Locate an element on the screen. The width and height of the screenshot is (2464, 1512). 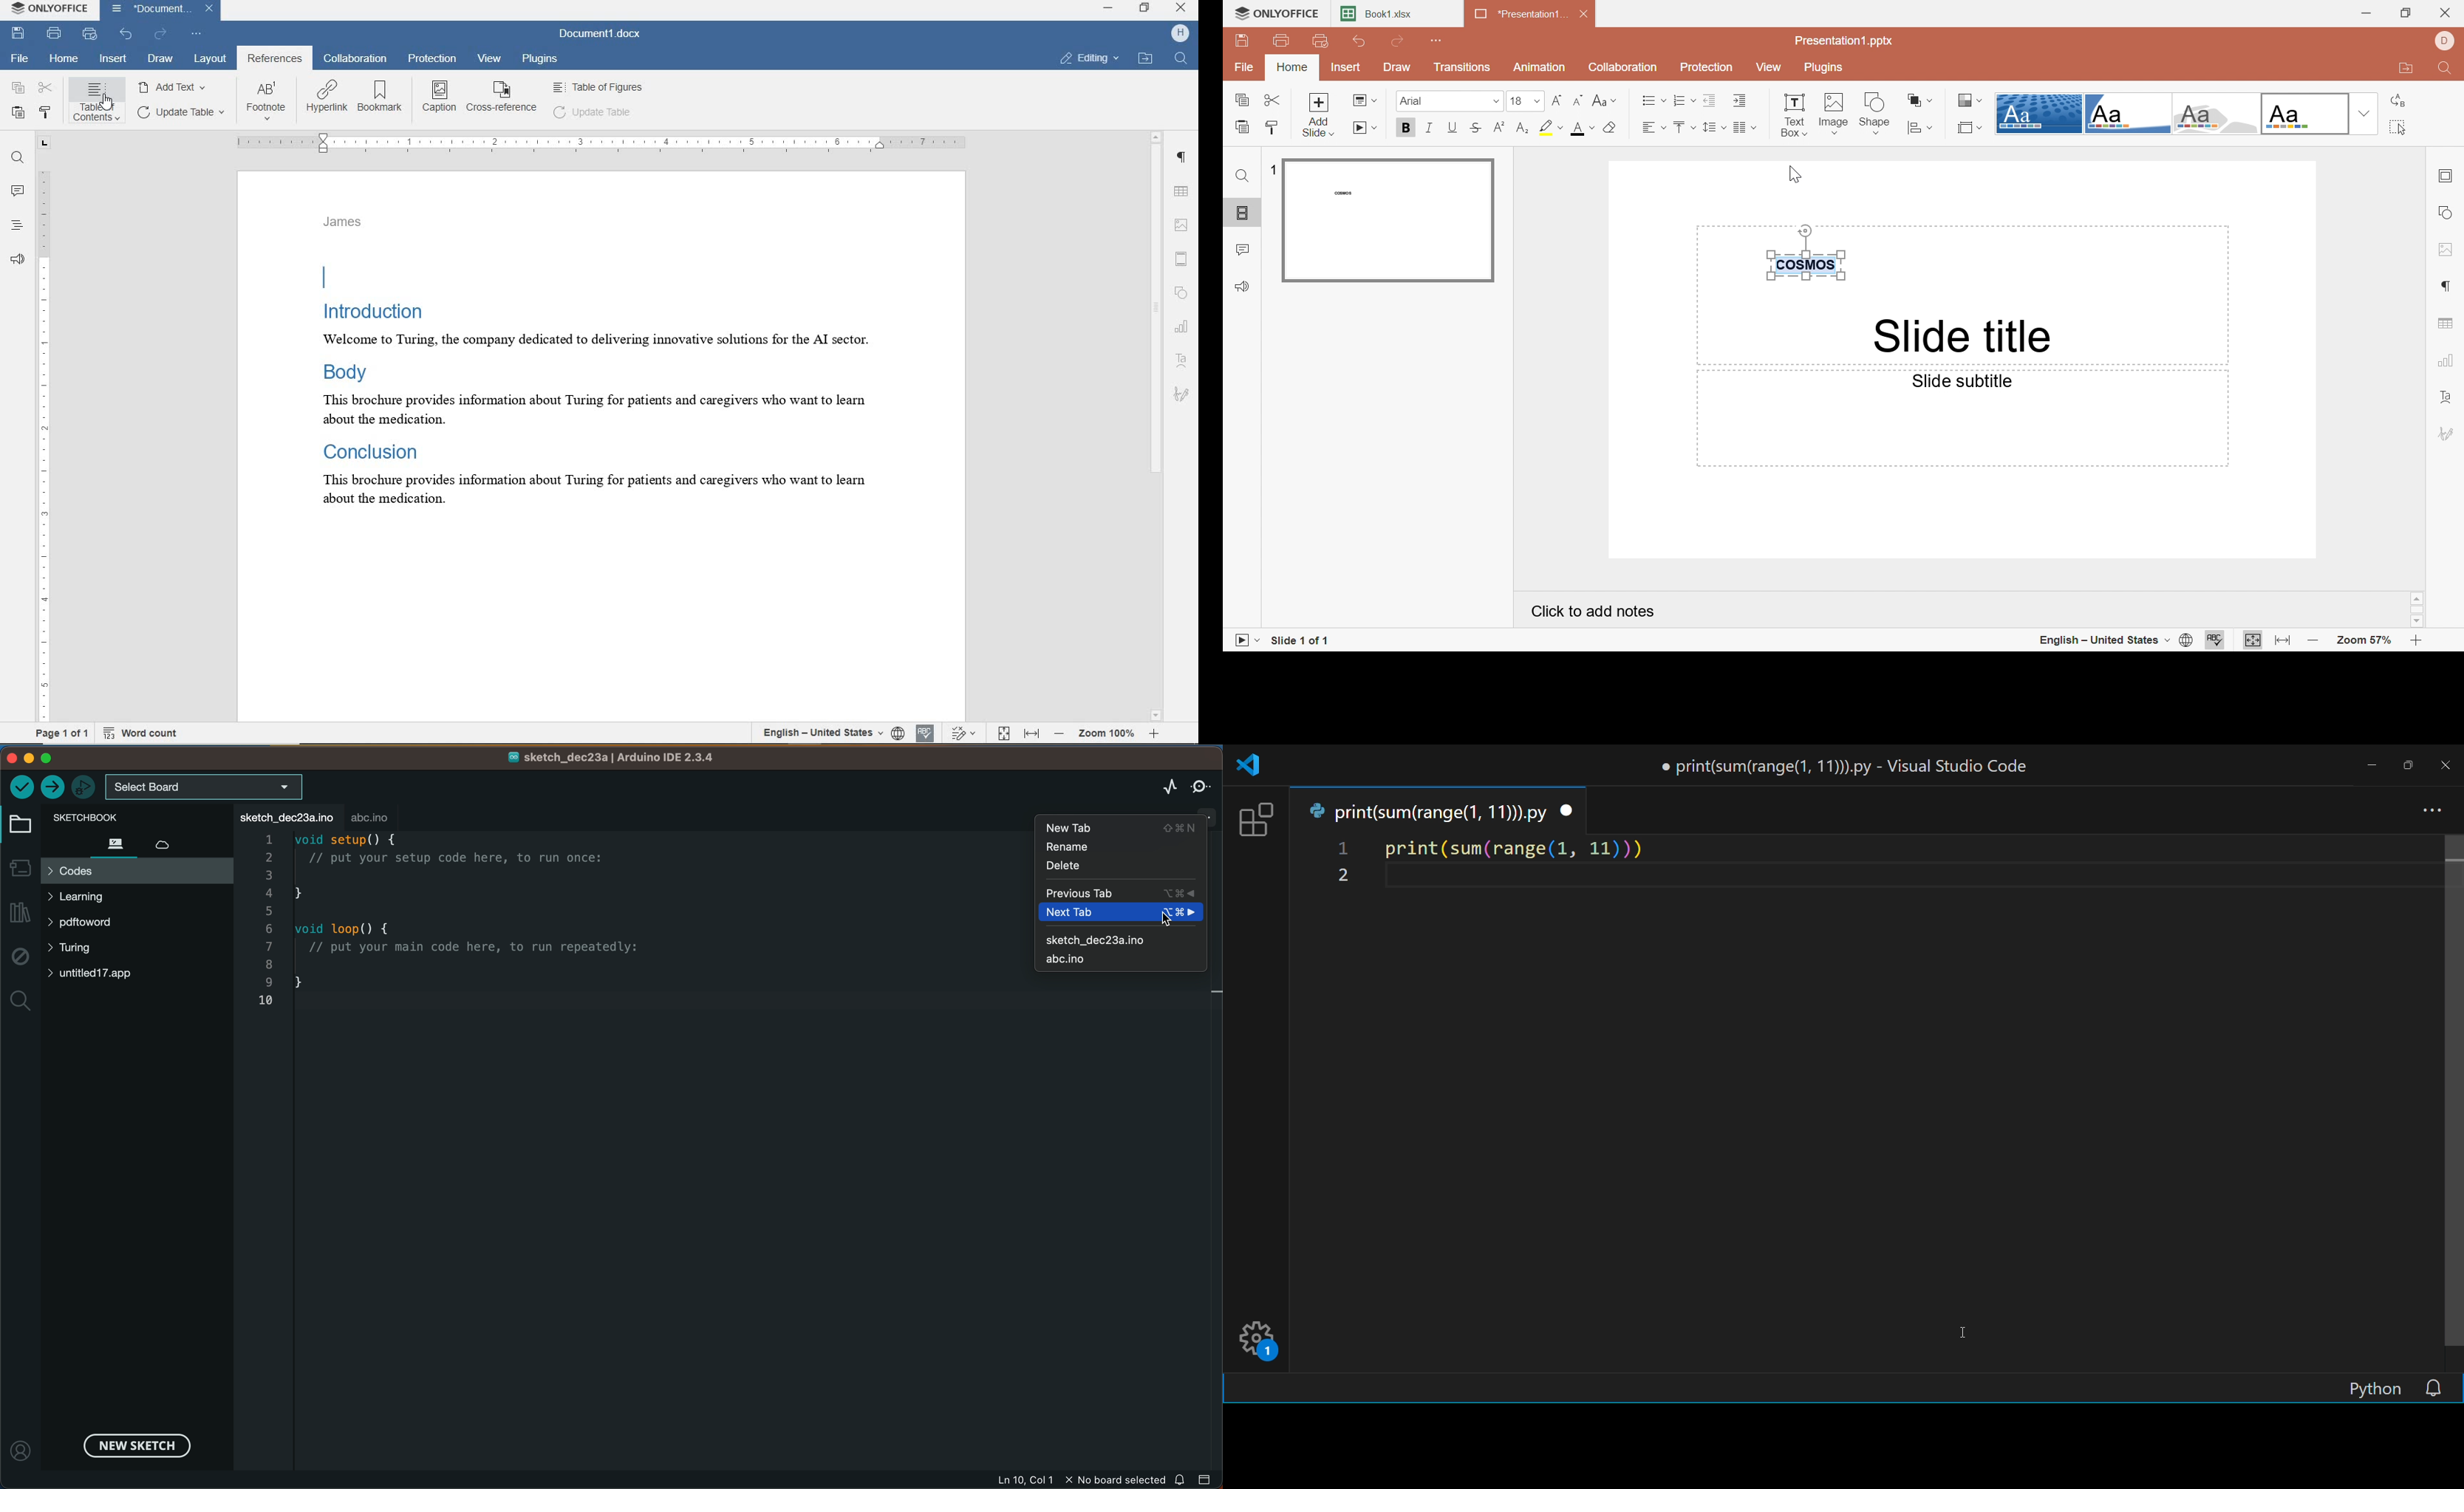
Image settings is located at coordinates (2449, 250).